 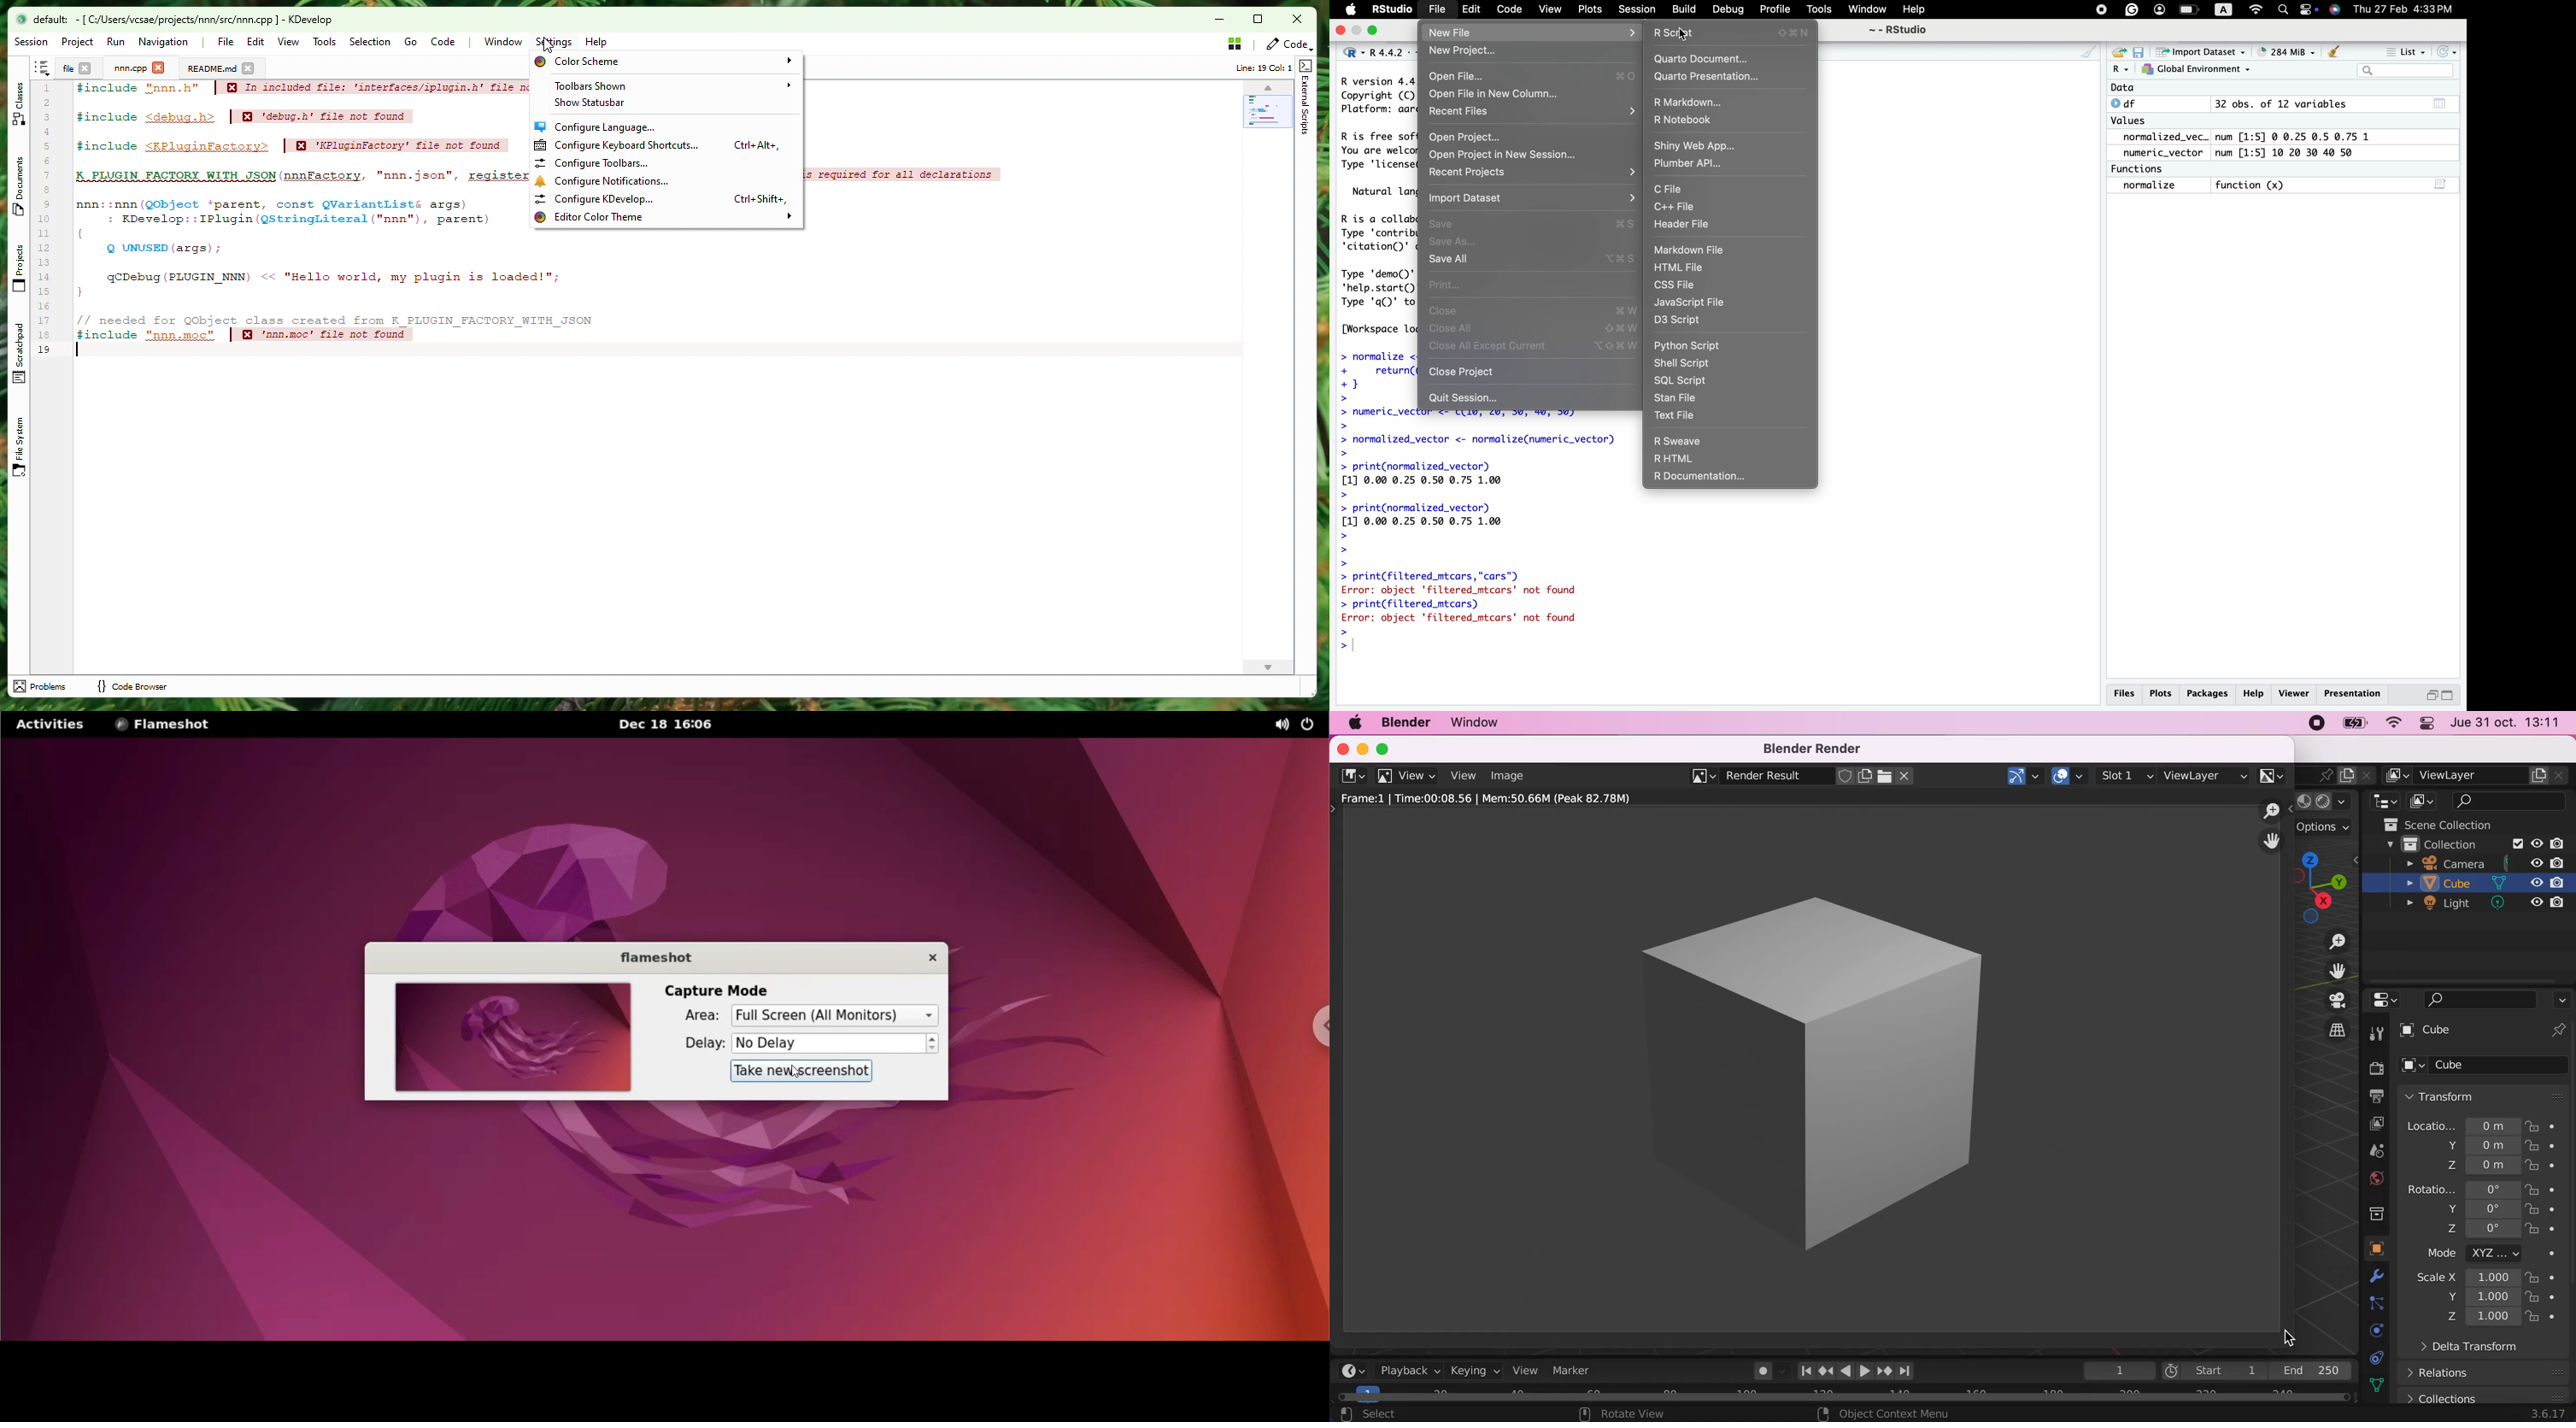 What do you see at coordinates (1688, 344) in the screenshot?
I see `Python Script` at bounding box center [1688, 344].